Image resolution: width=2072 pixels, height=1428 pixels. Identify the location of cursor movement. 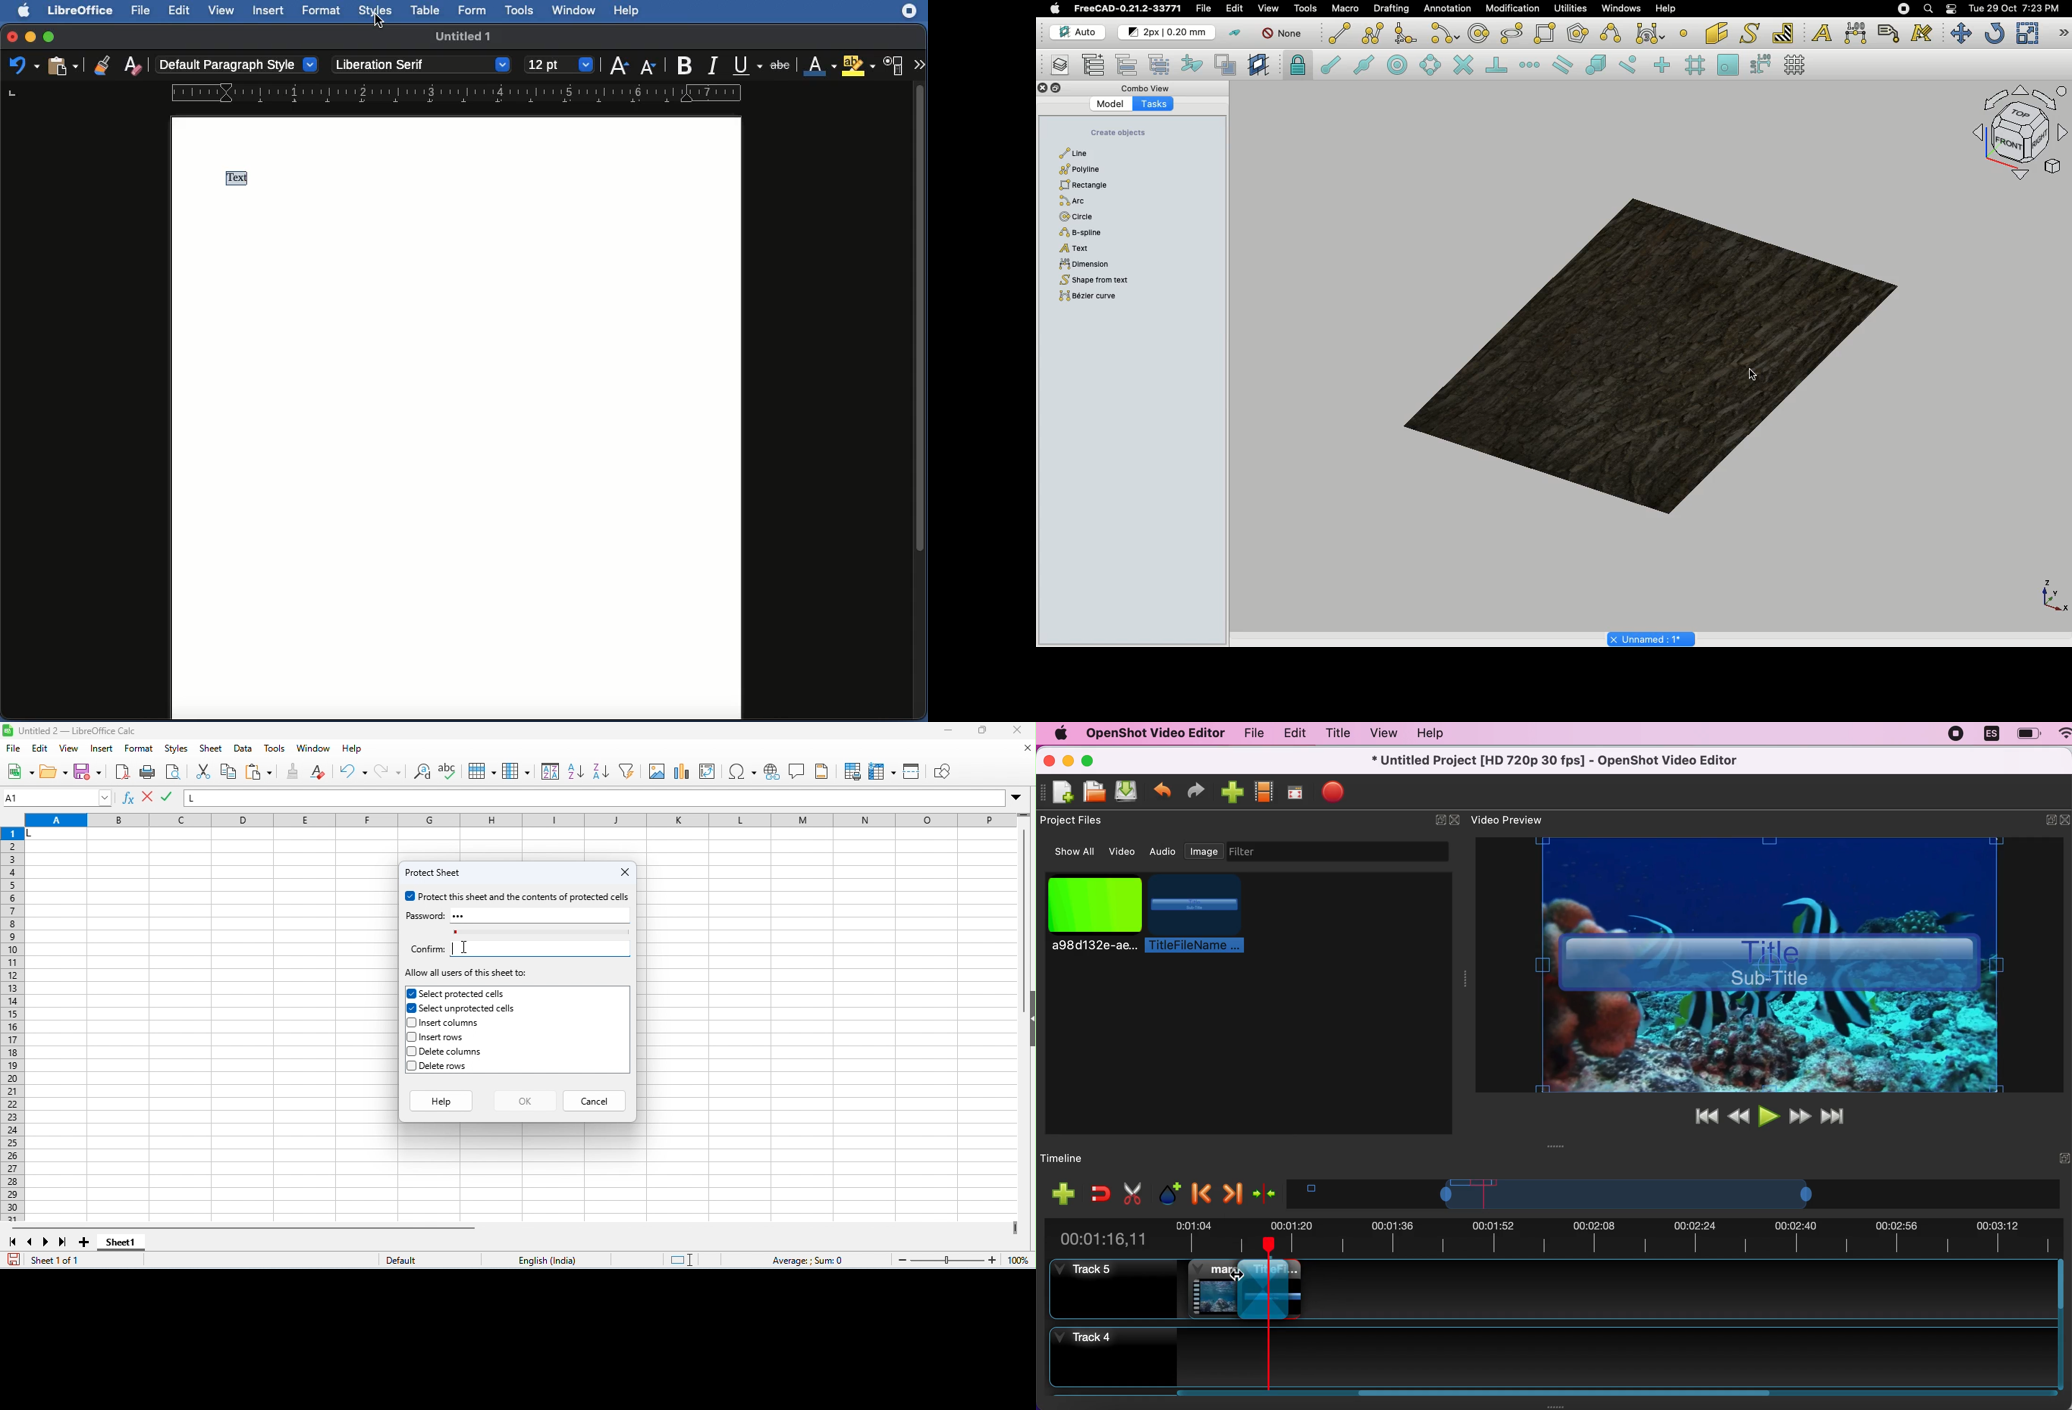
(468, 946).